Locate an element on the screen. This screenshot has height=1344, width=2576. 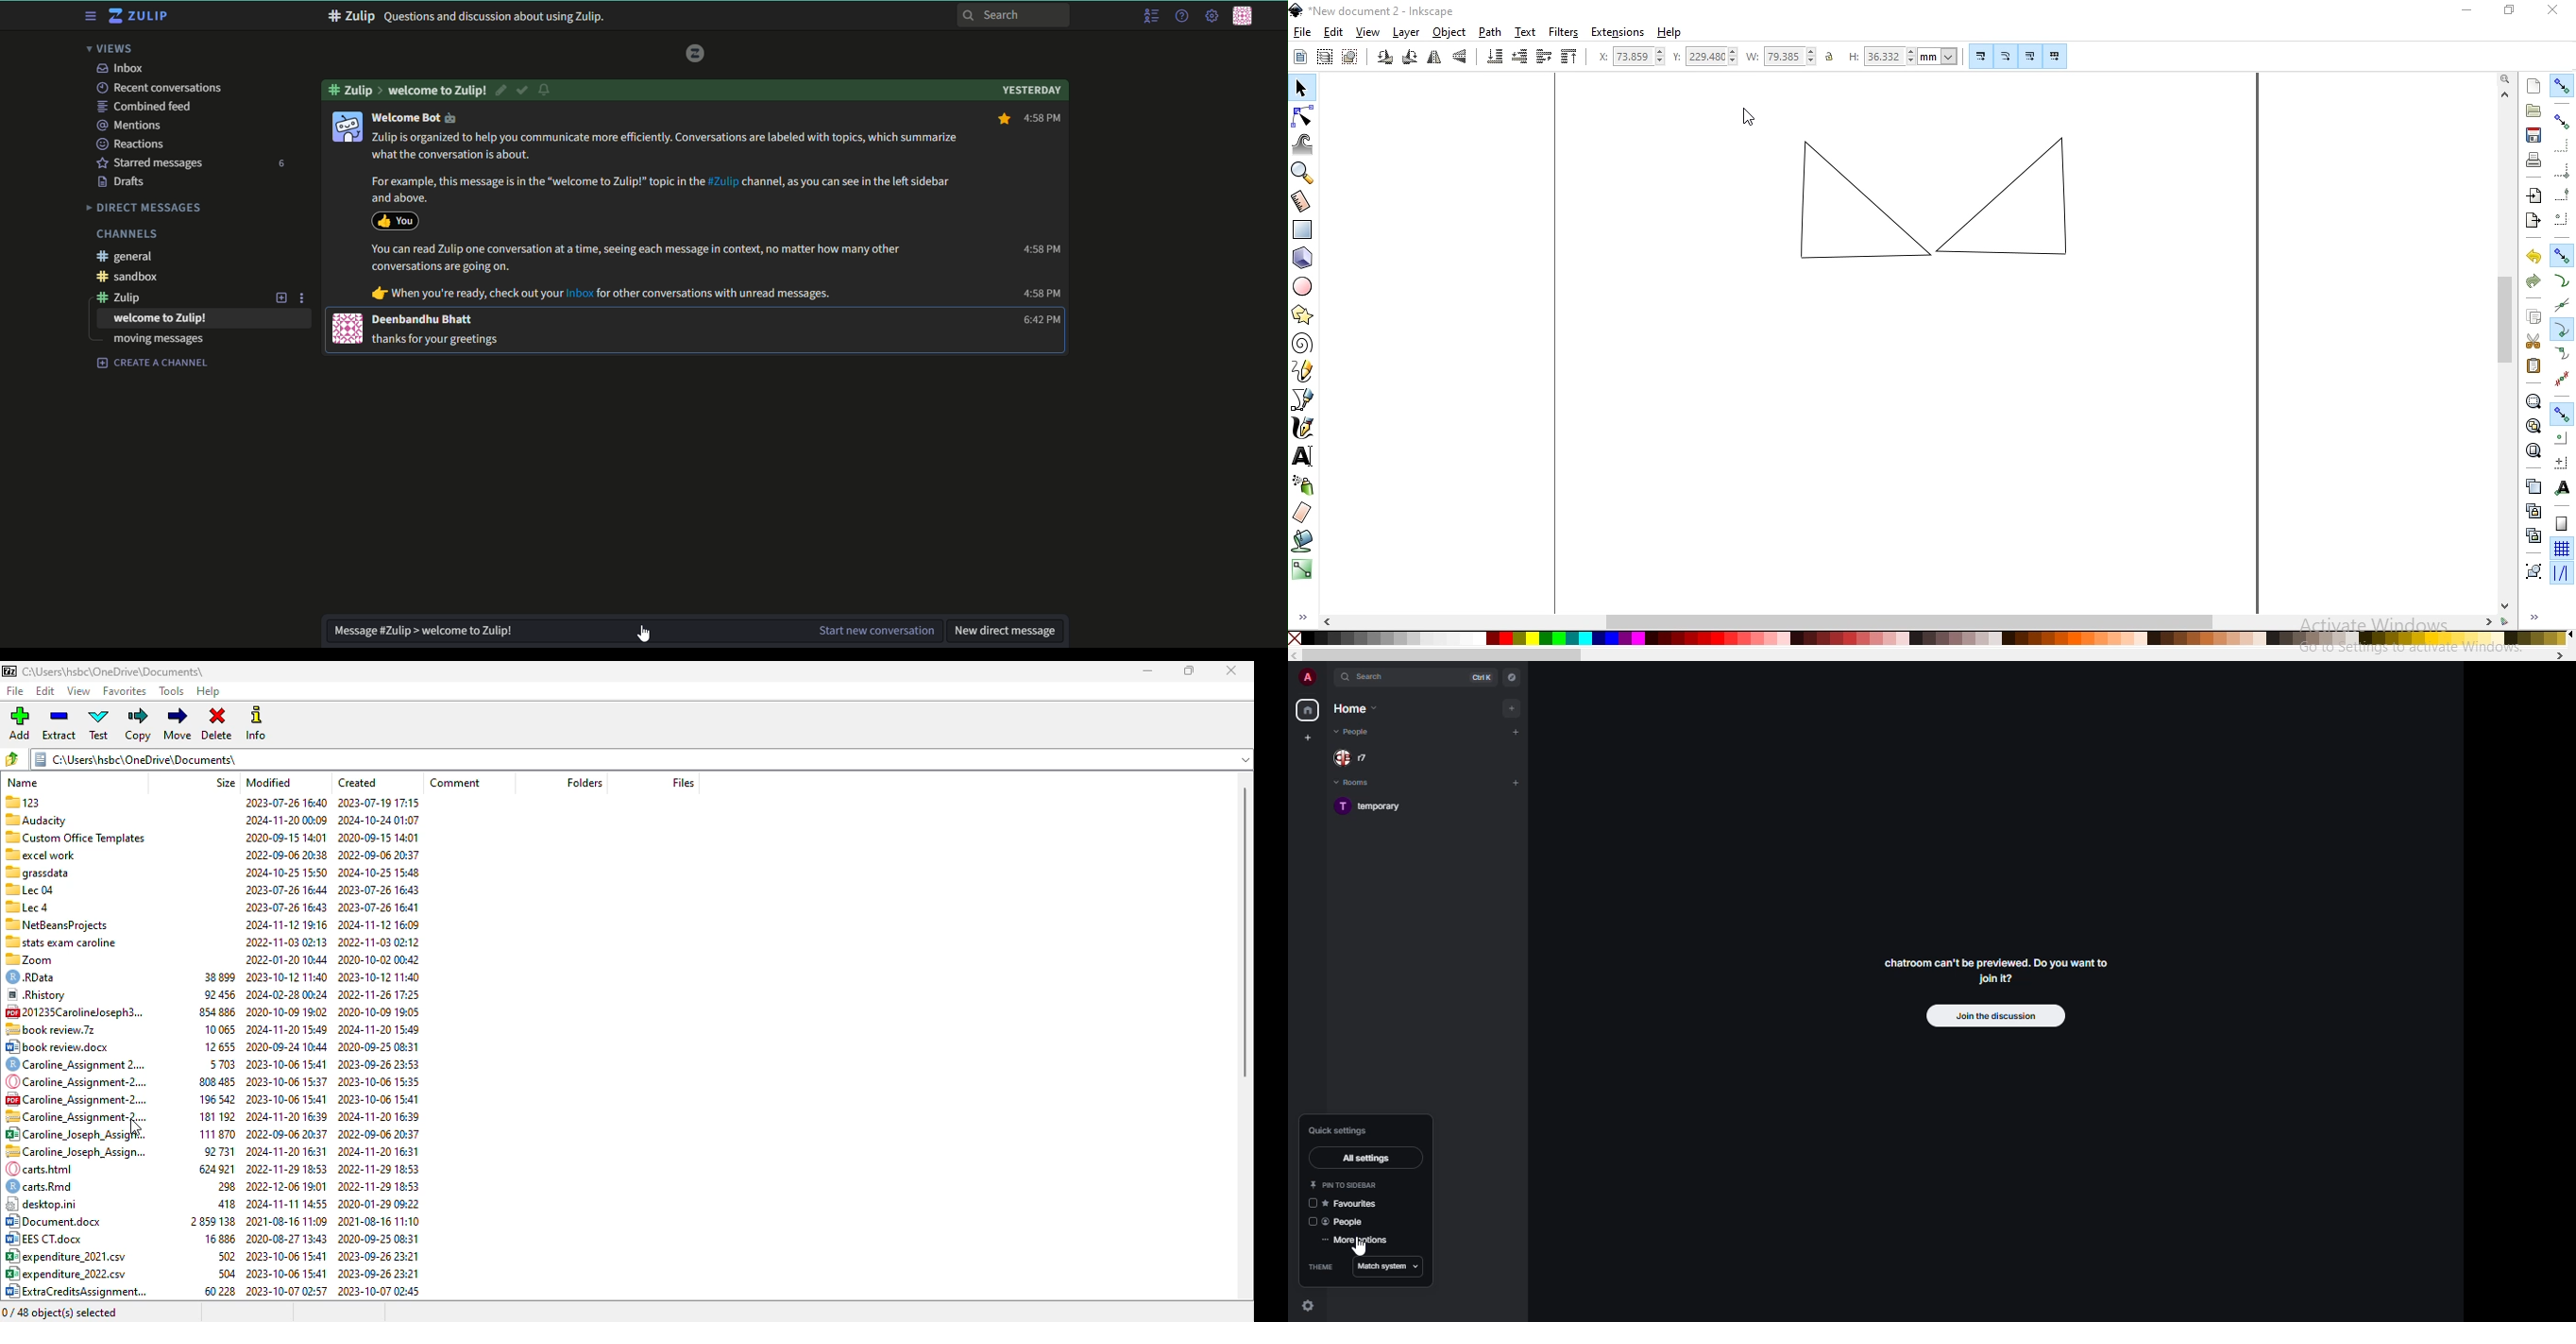
Sllecd 2023-07-26 16:43 2023-07-26 16:41 is located at coordinates (211, 906).